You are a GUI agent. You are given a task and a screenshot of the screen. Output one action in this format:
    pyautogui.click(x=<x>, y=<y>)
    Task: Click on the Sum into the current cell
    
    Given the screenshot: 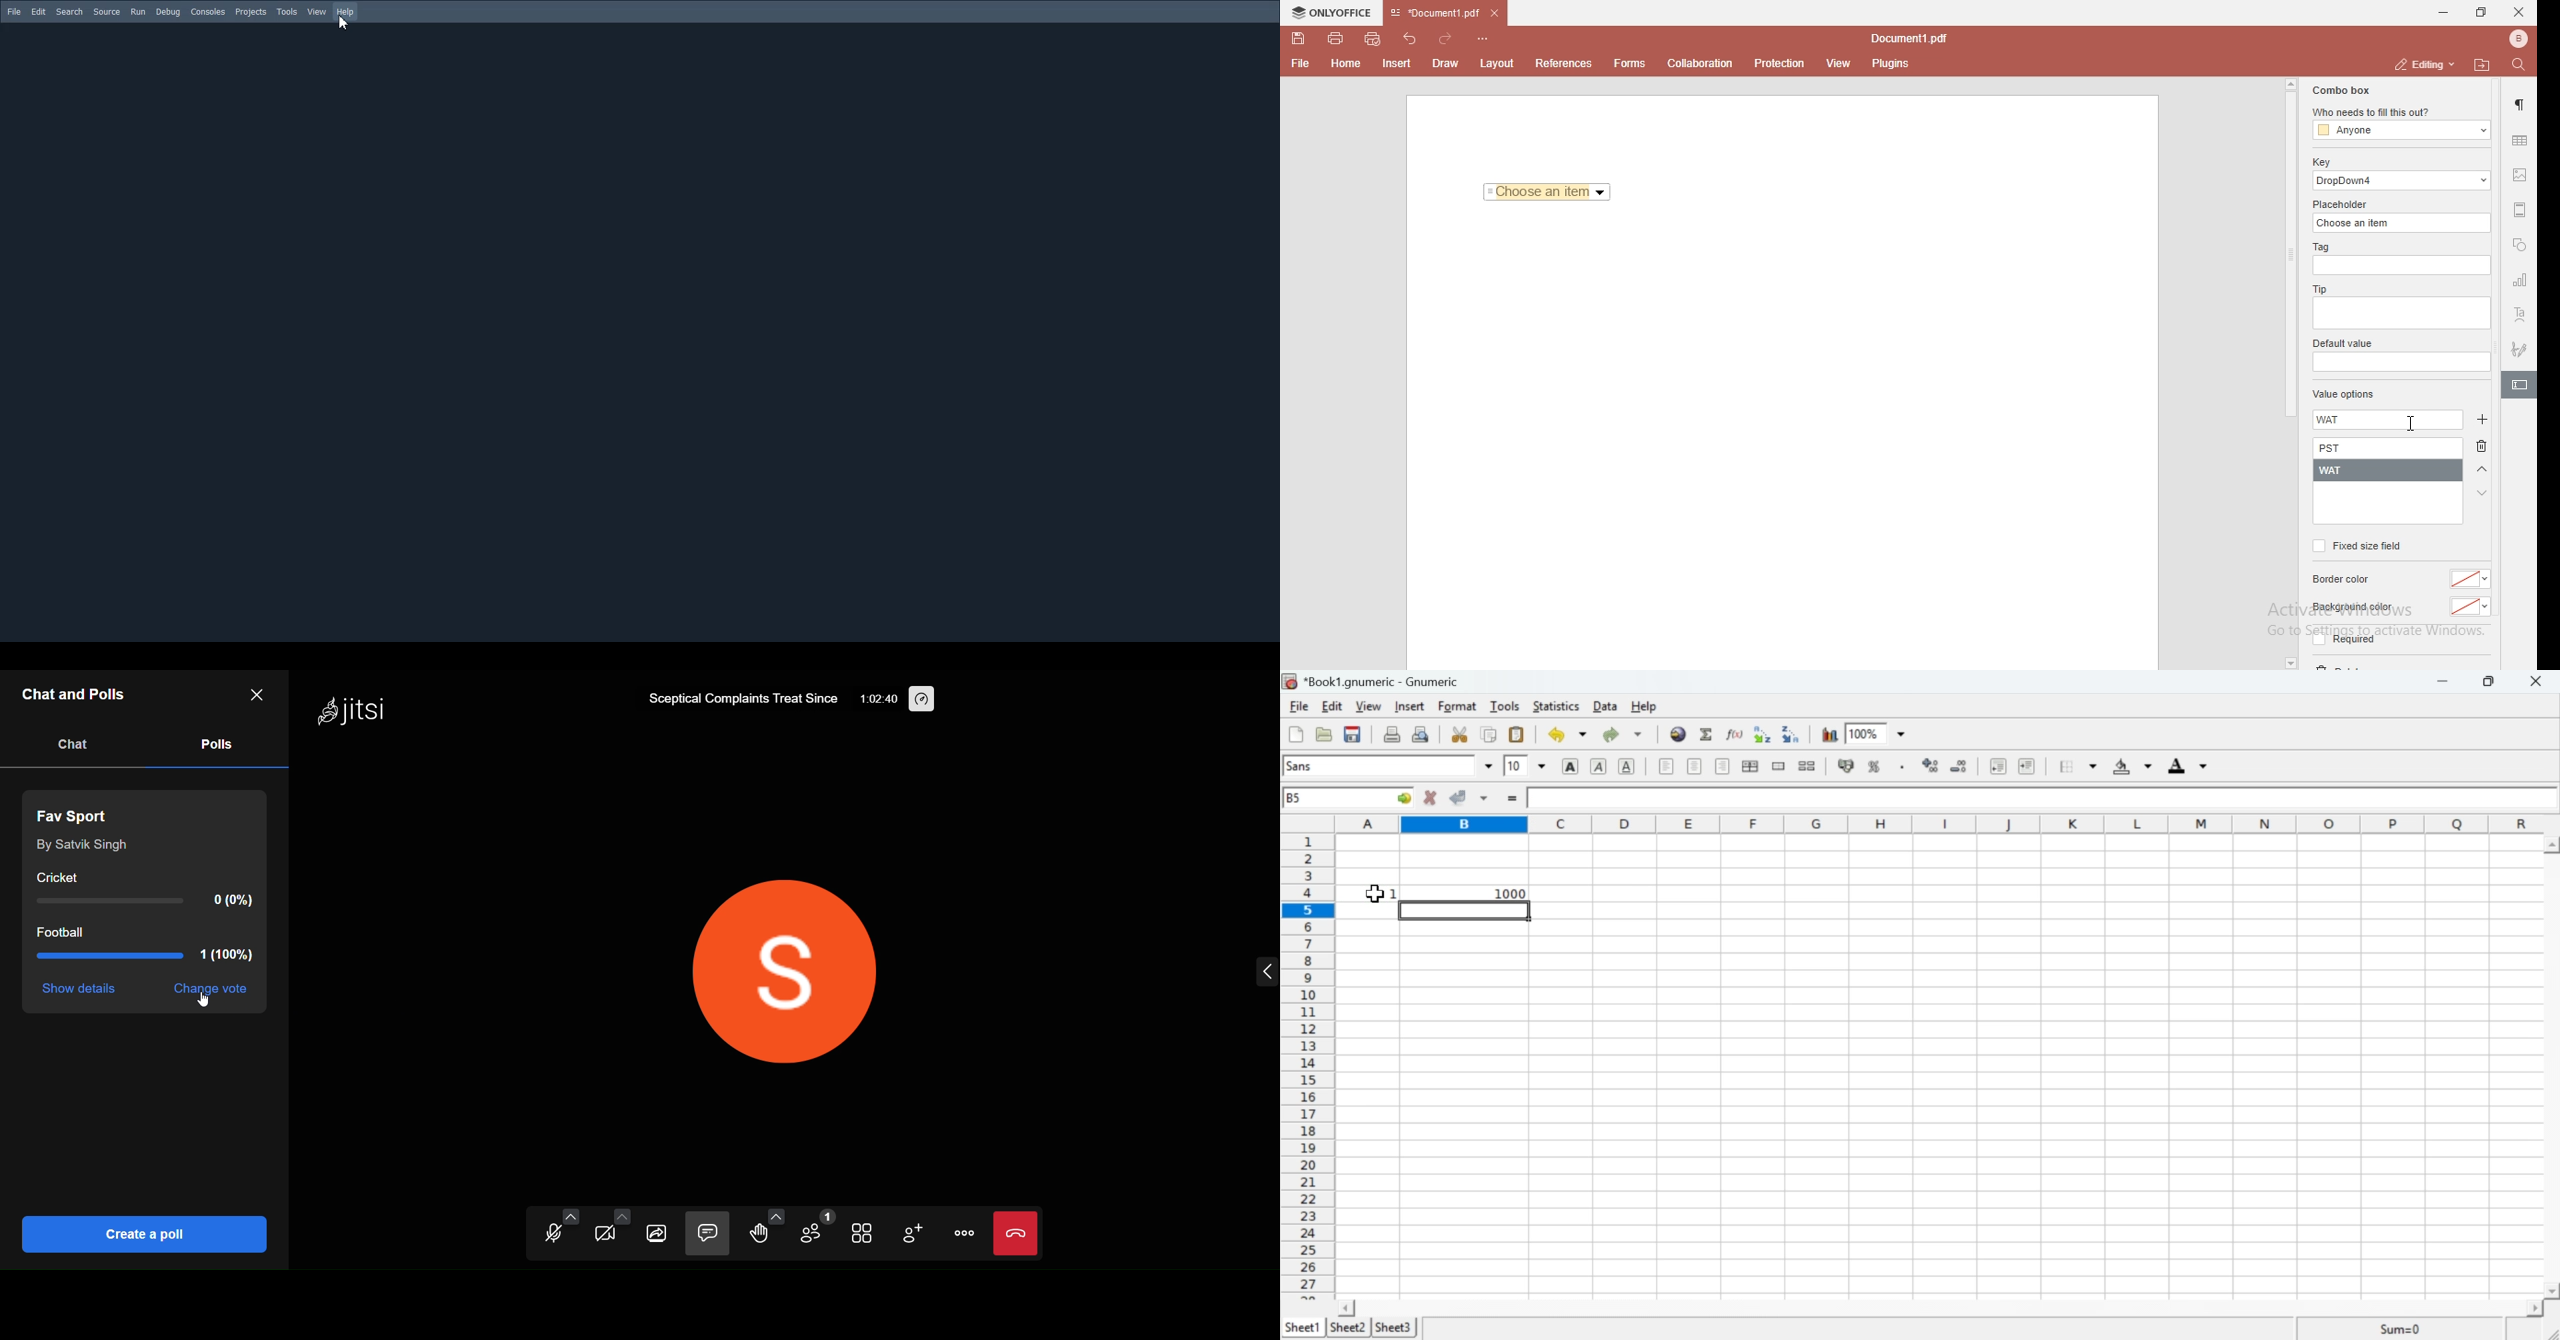 What is the action you would take?
    pyautogui.click(x=1709, y=733)
    